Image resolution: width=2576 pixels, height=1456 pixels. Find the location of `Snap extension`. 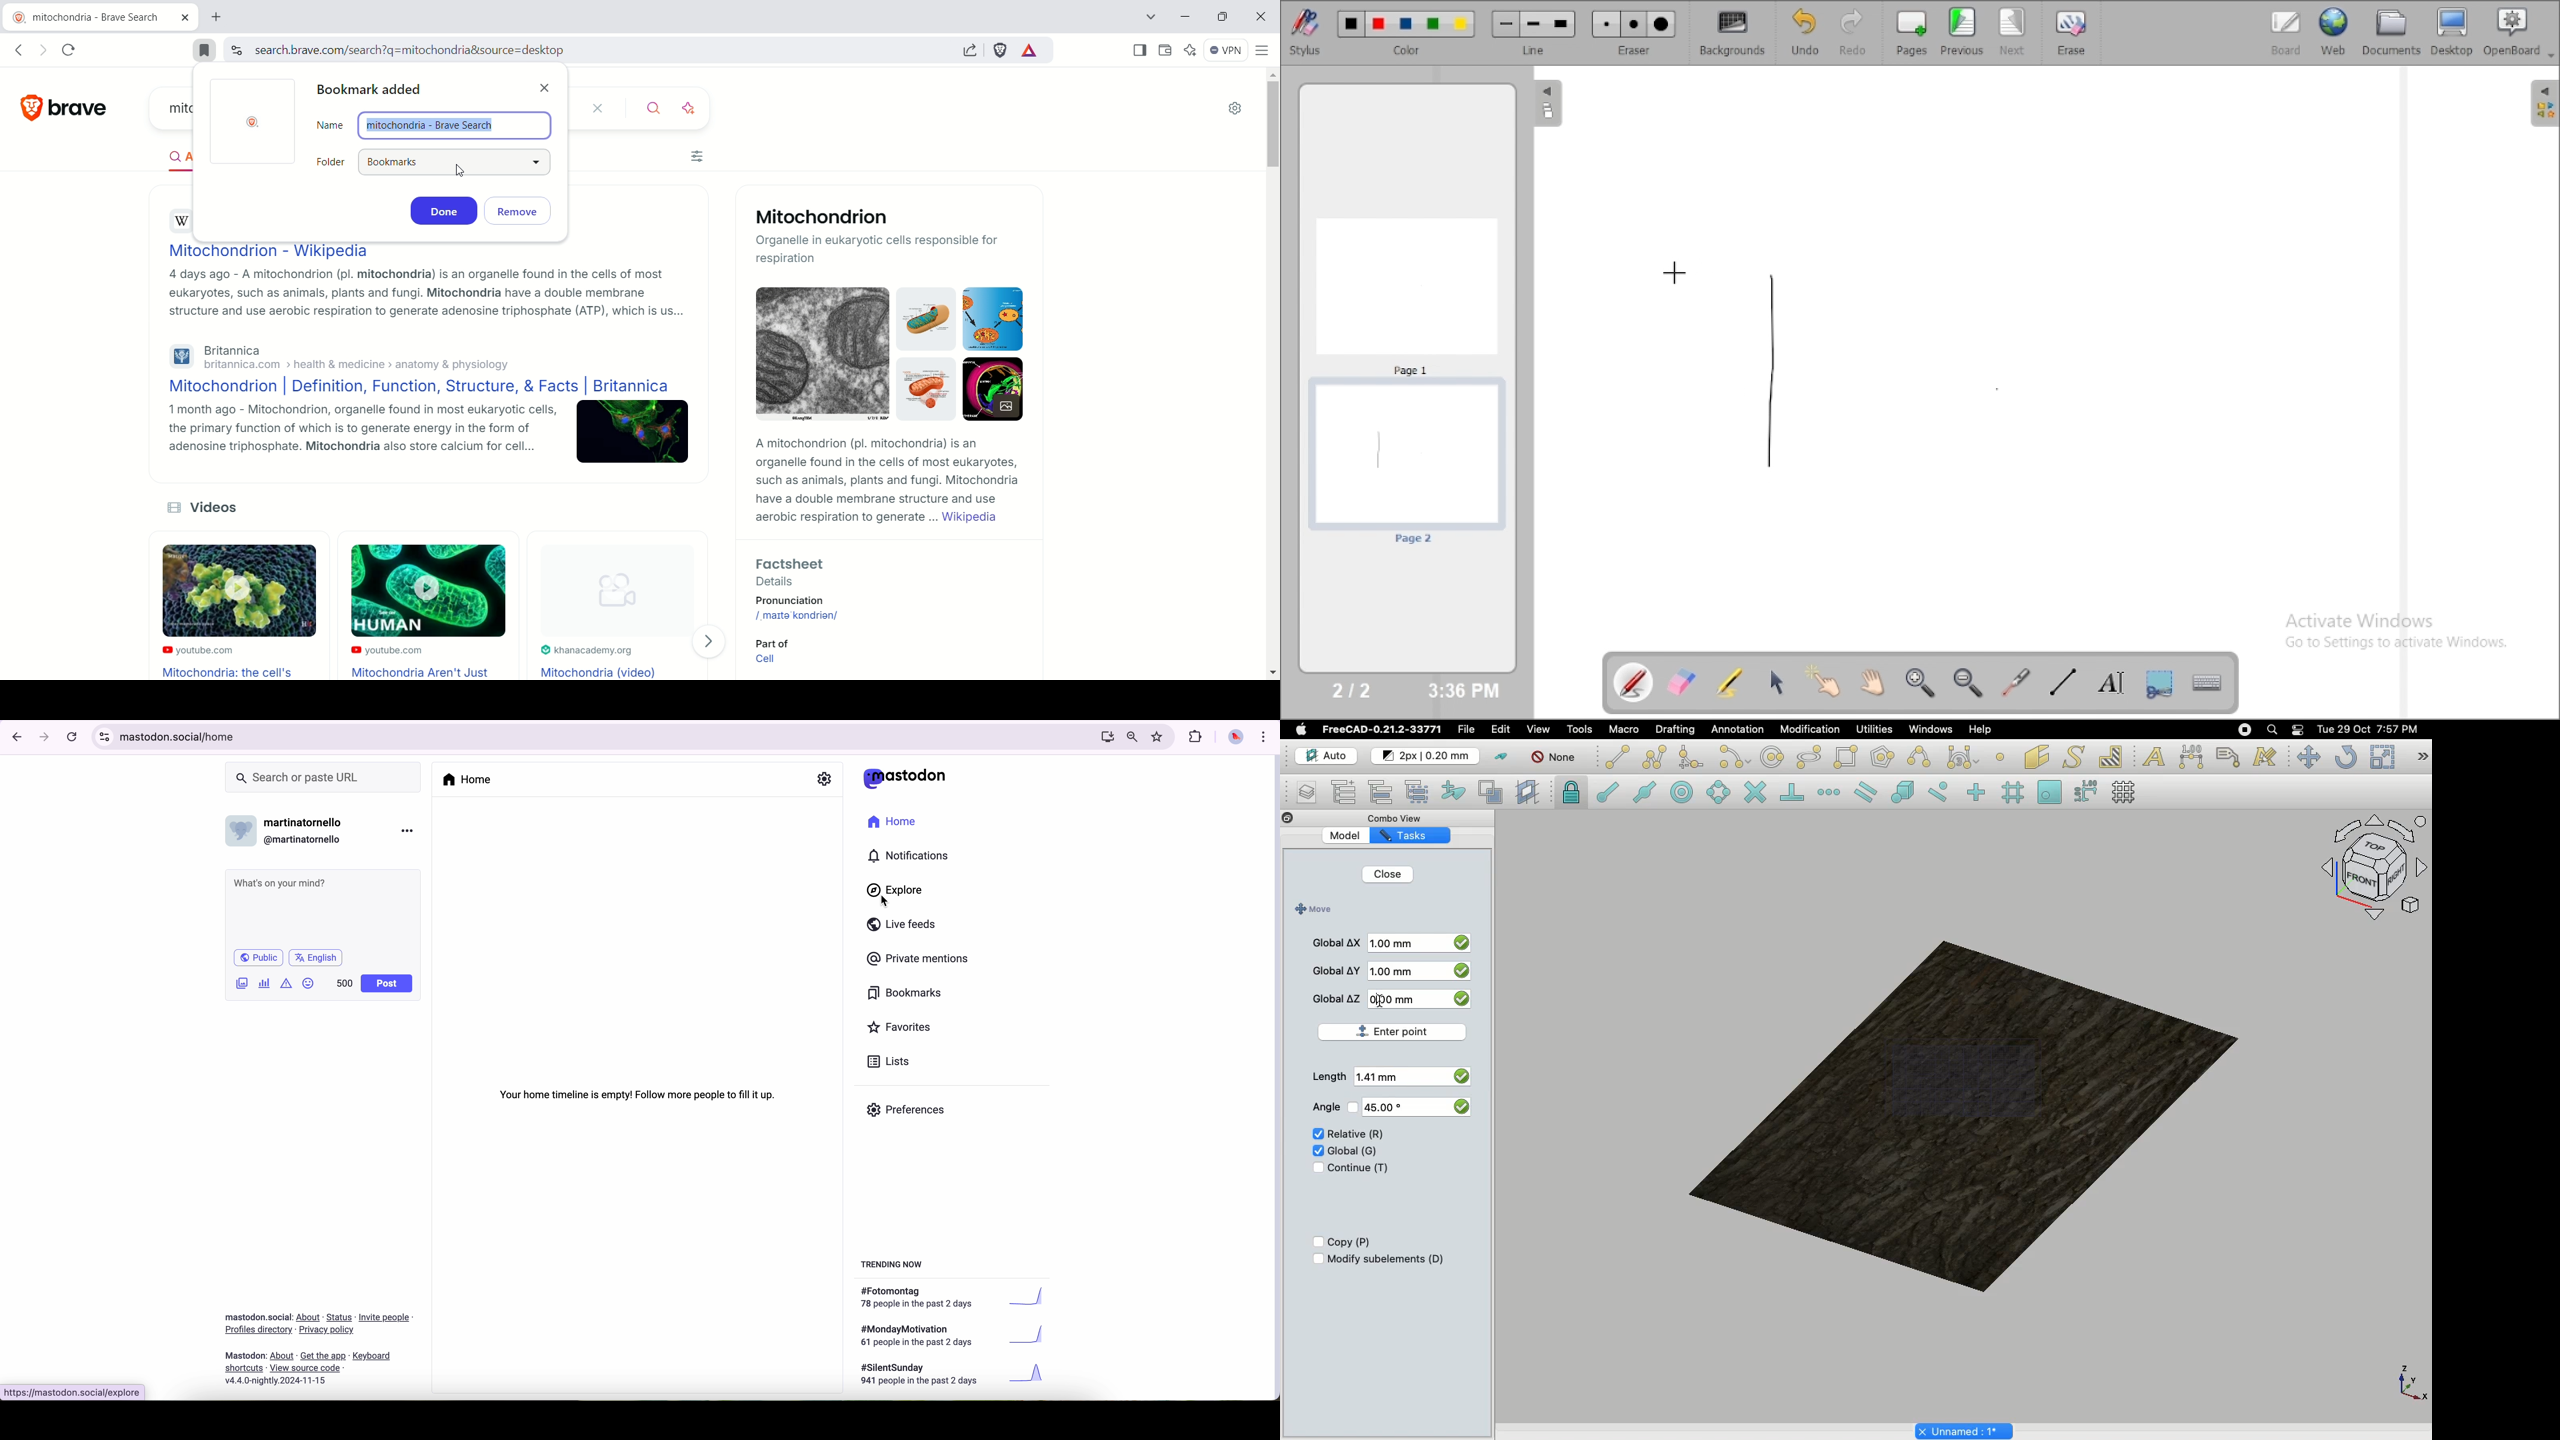

Snap extension is located at coordinates (1830, 793).